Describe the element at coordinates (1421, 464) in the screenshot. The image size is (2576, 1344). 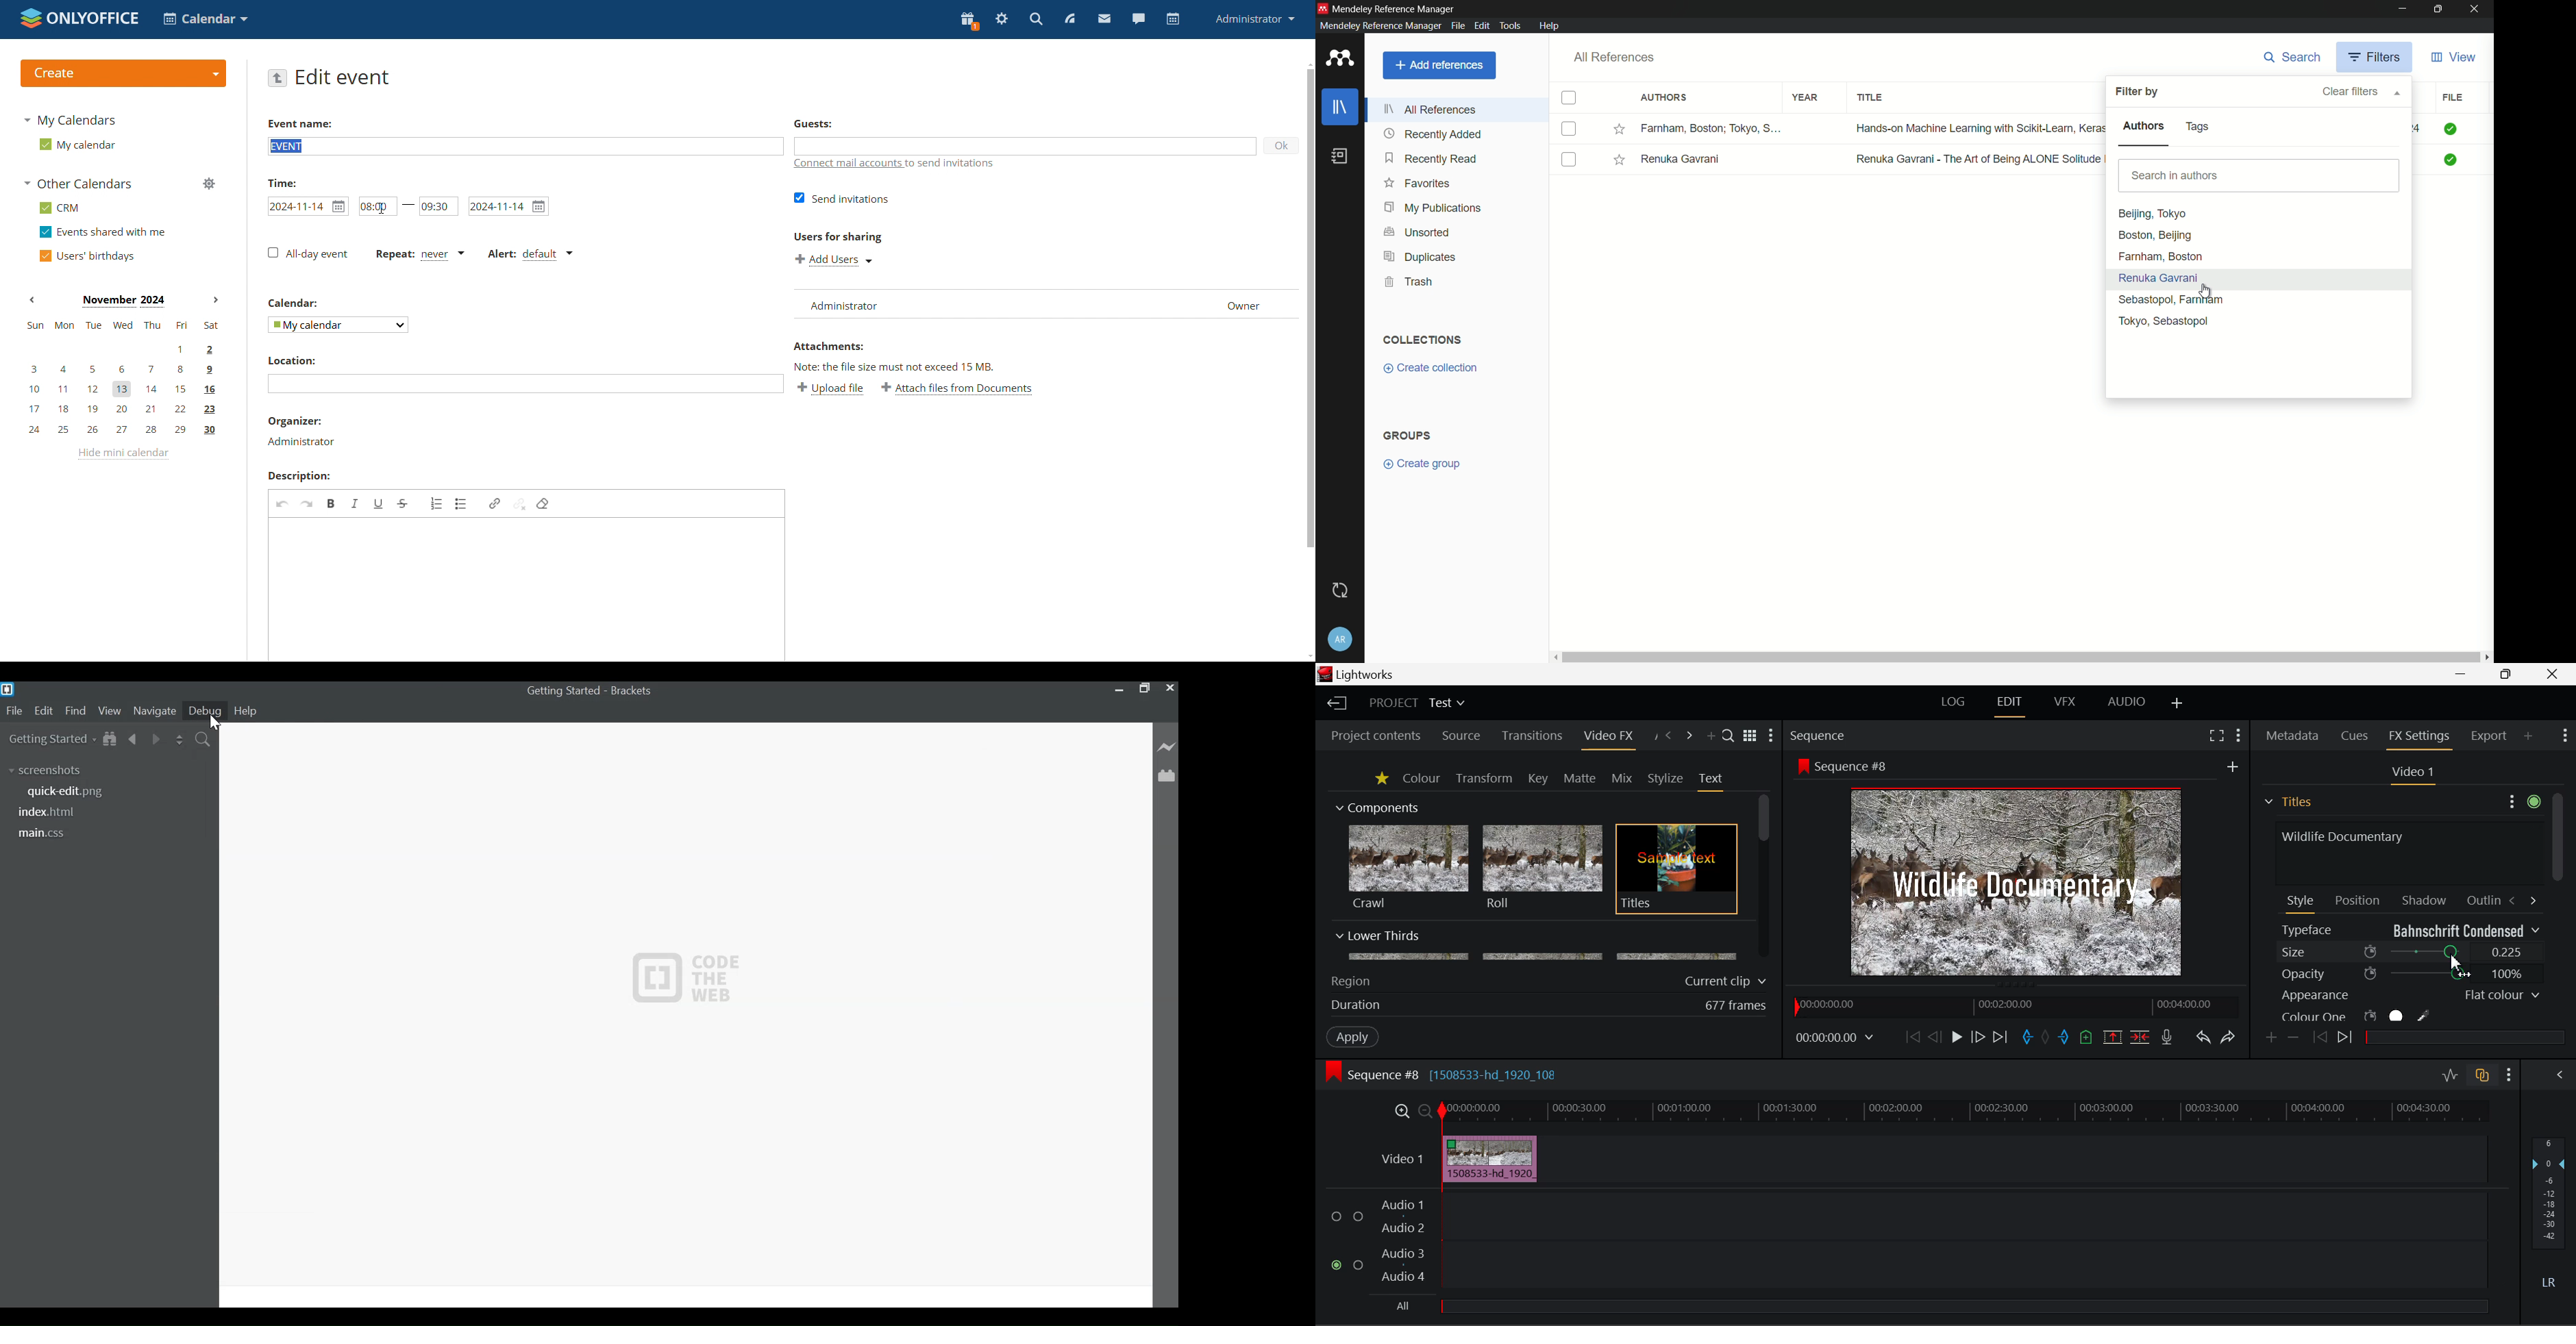
I see `create group` at that location.